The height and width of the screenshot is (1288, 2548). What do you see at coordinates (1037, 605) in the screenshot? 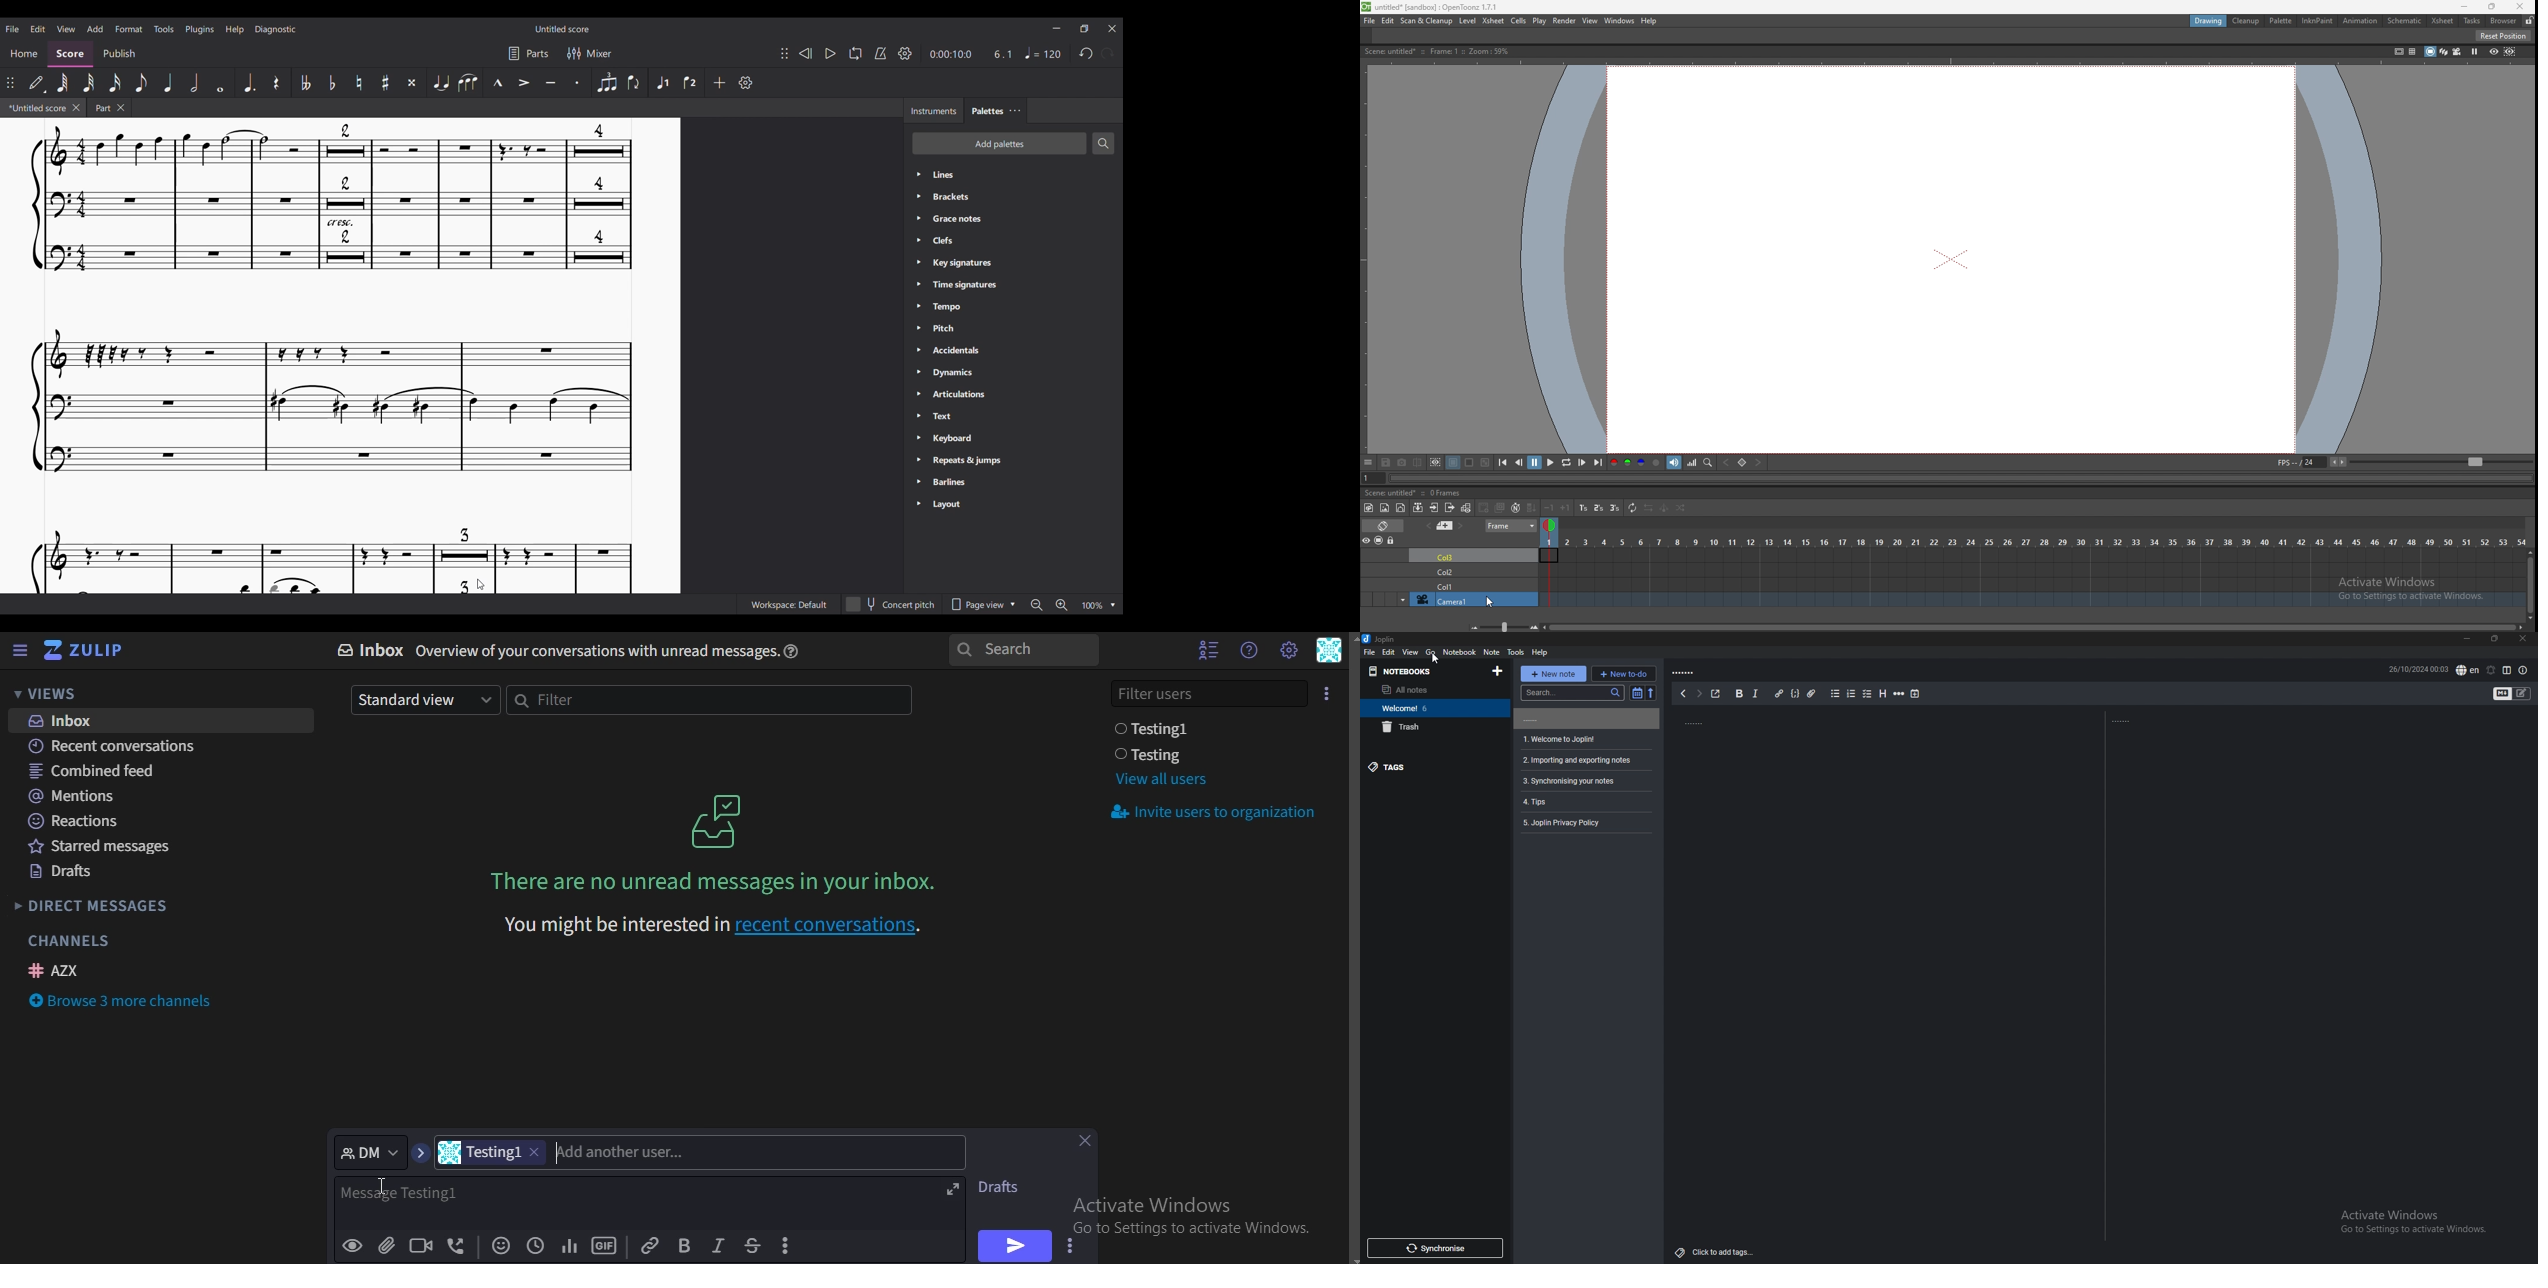
I see `Zoom out` at bounding box center [1037, 605].